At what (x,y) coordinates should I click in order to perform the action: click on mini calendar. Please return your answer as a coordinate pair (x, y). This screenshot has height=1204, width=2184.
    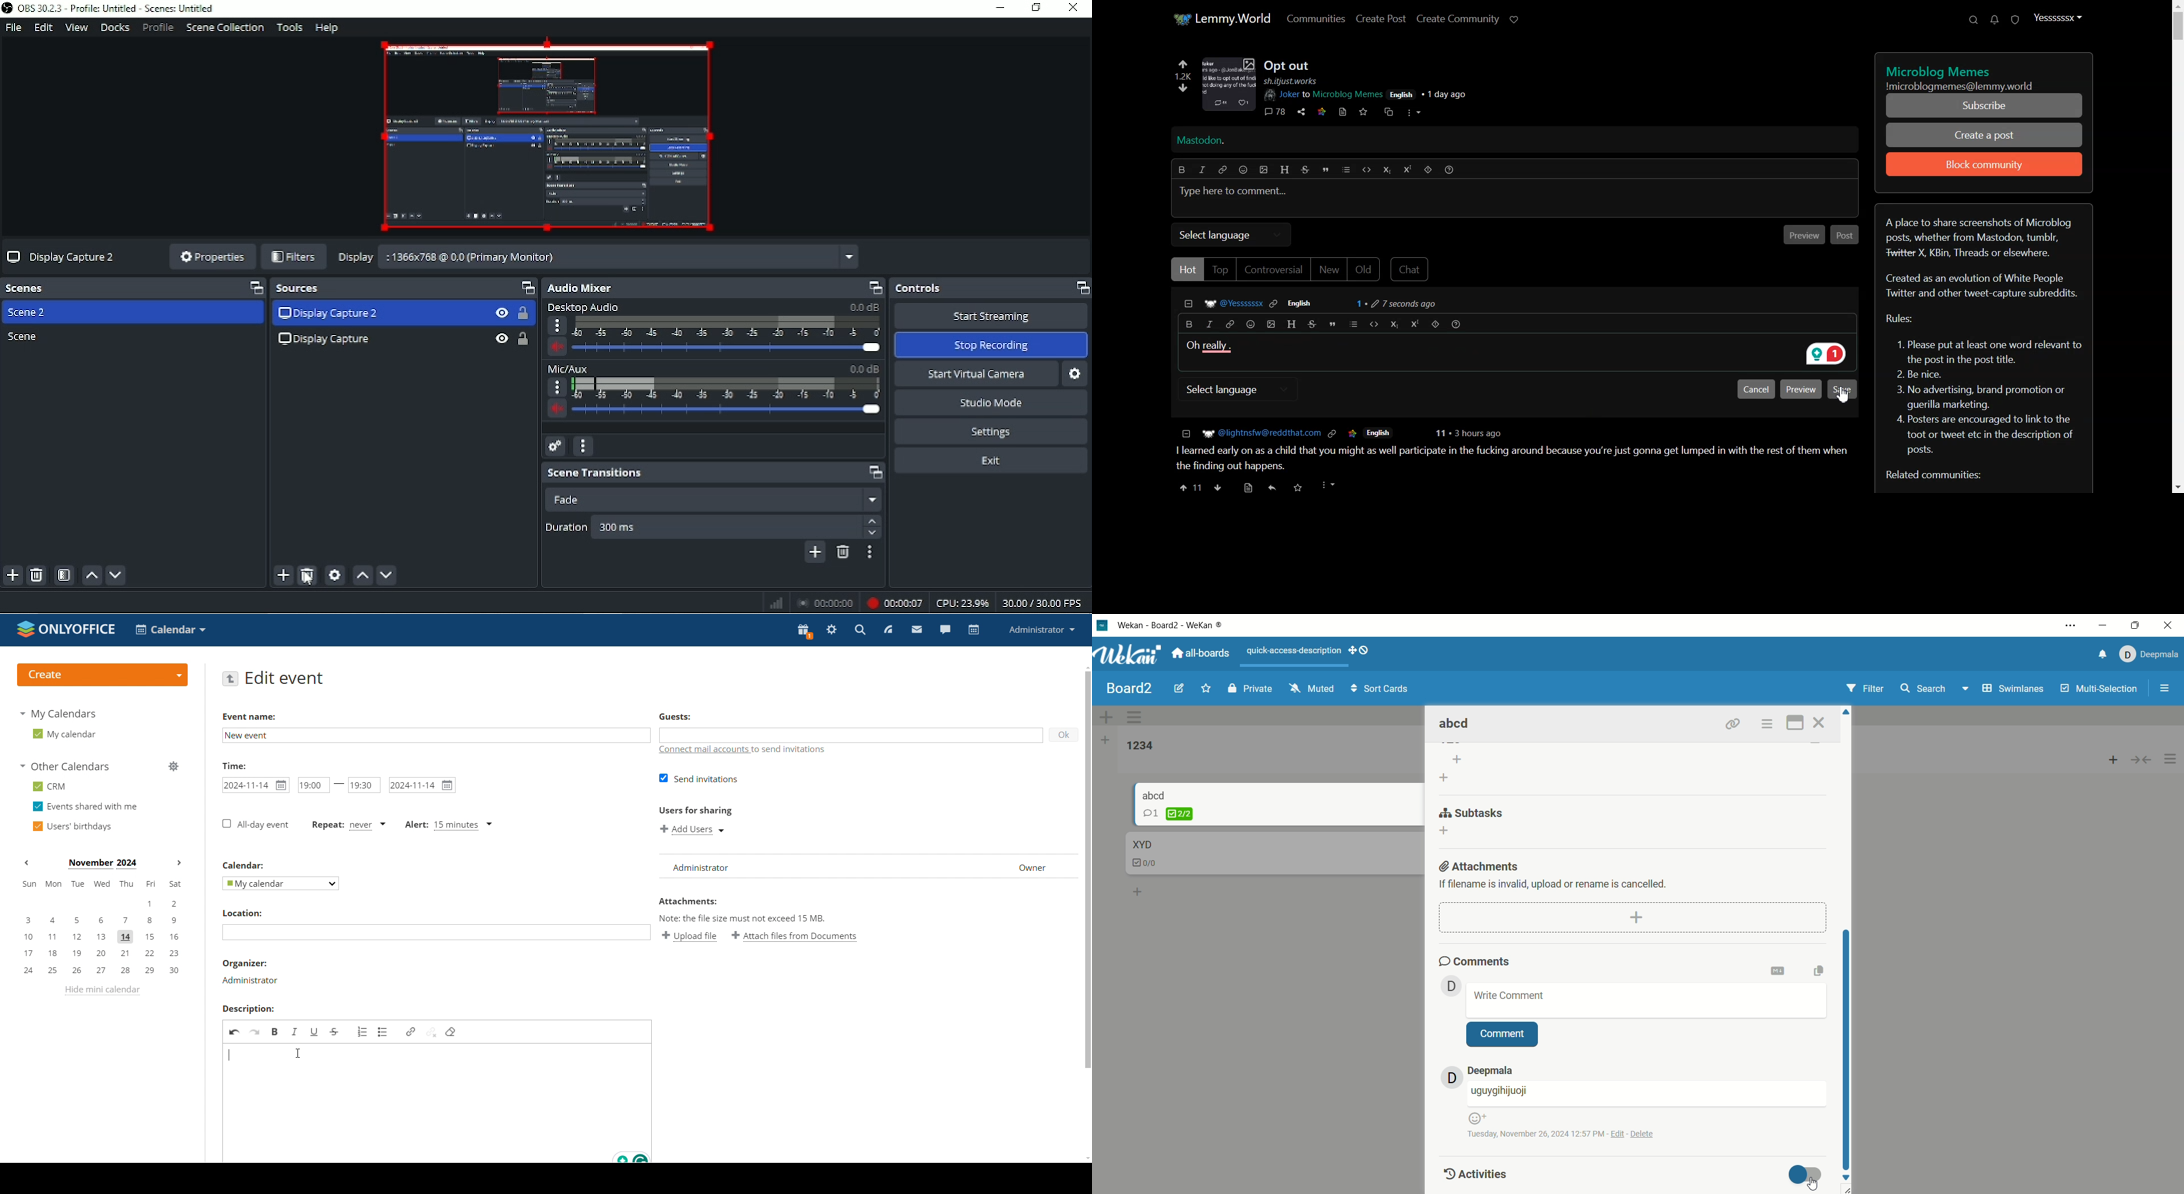
    Looking at the image, I should click on (101, 928).